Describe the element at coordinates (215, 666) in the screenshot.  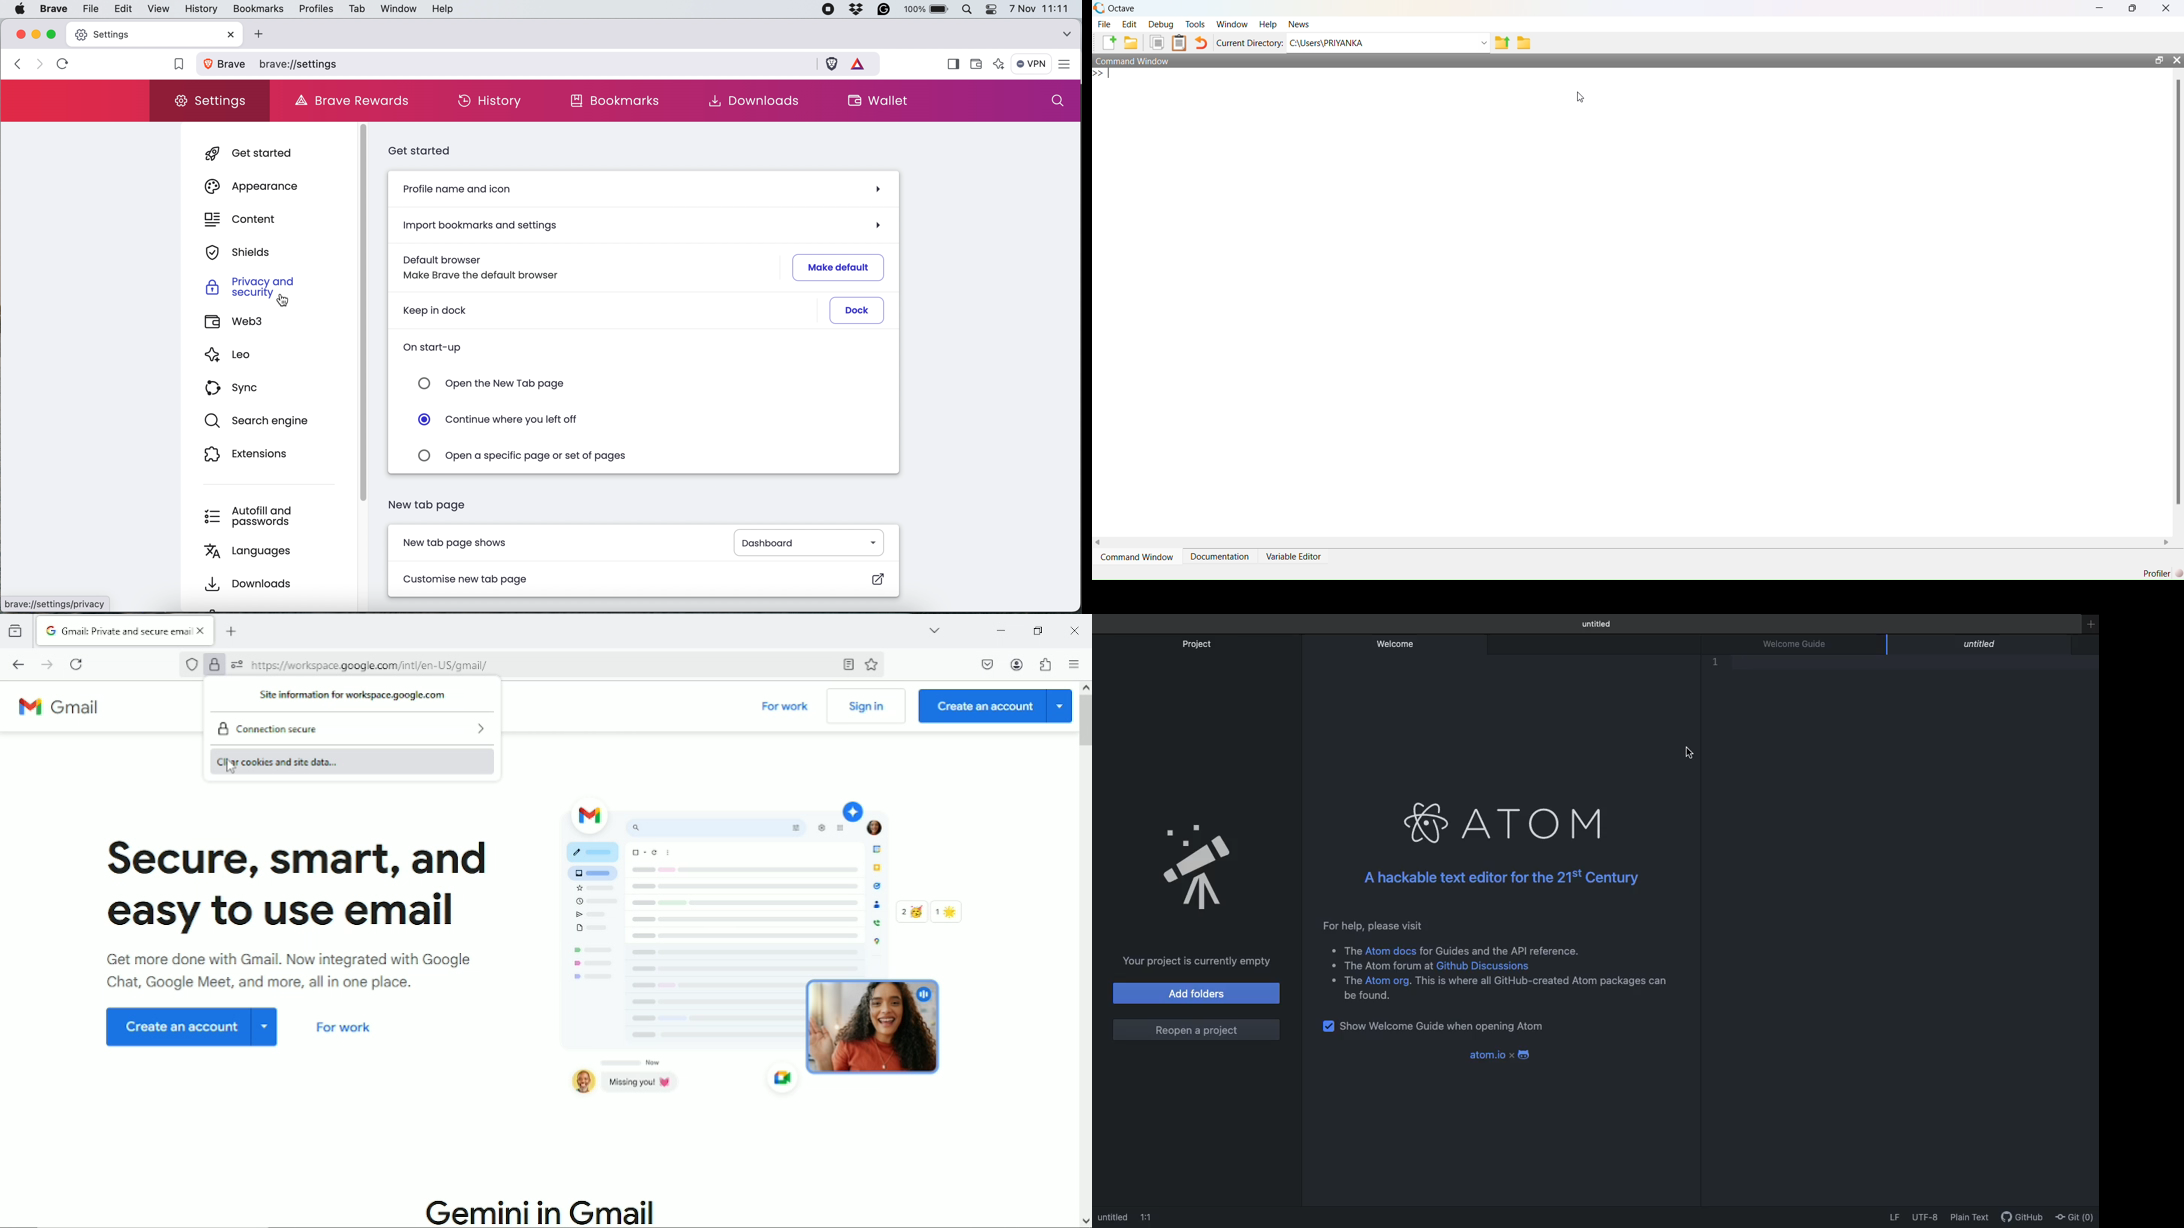
I see `Verified by Google Trust Services` at that location.